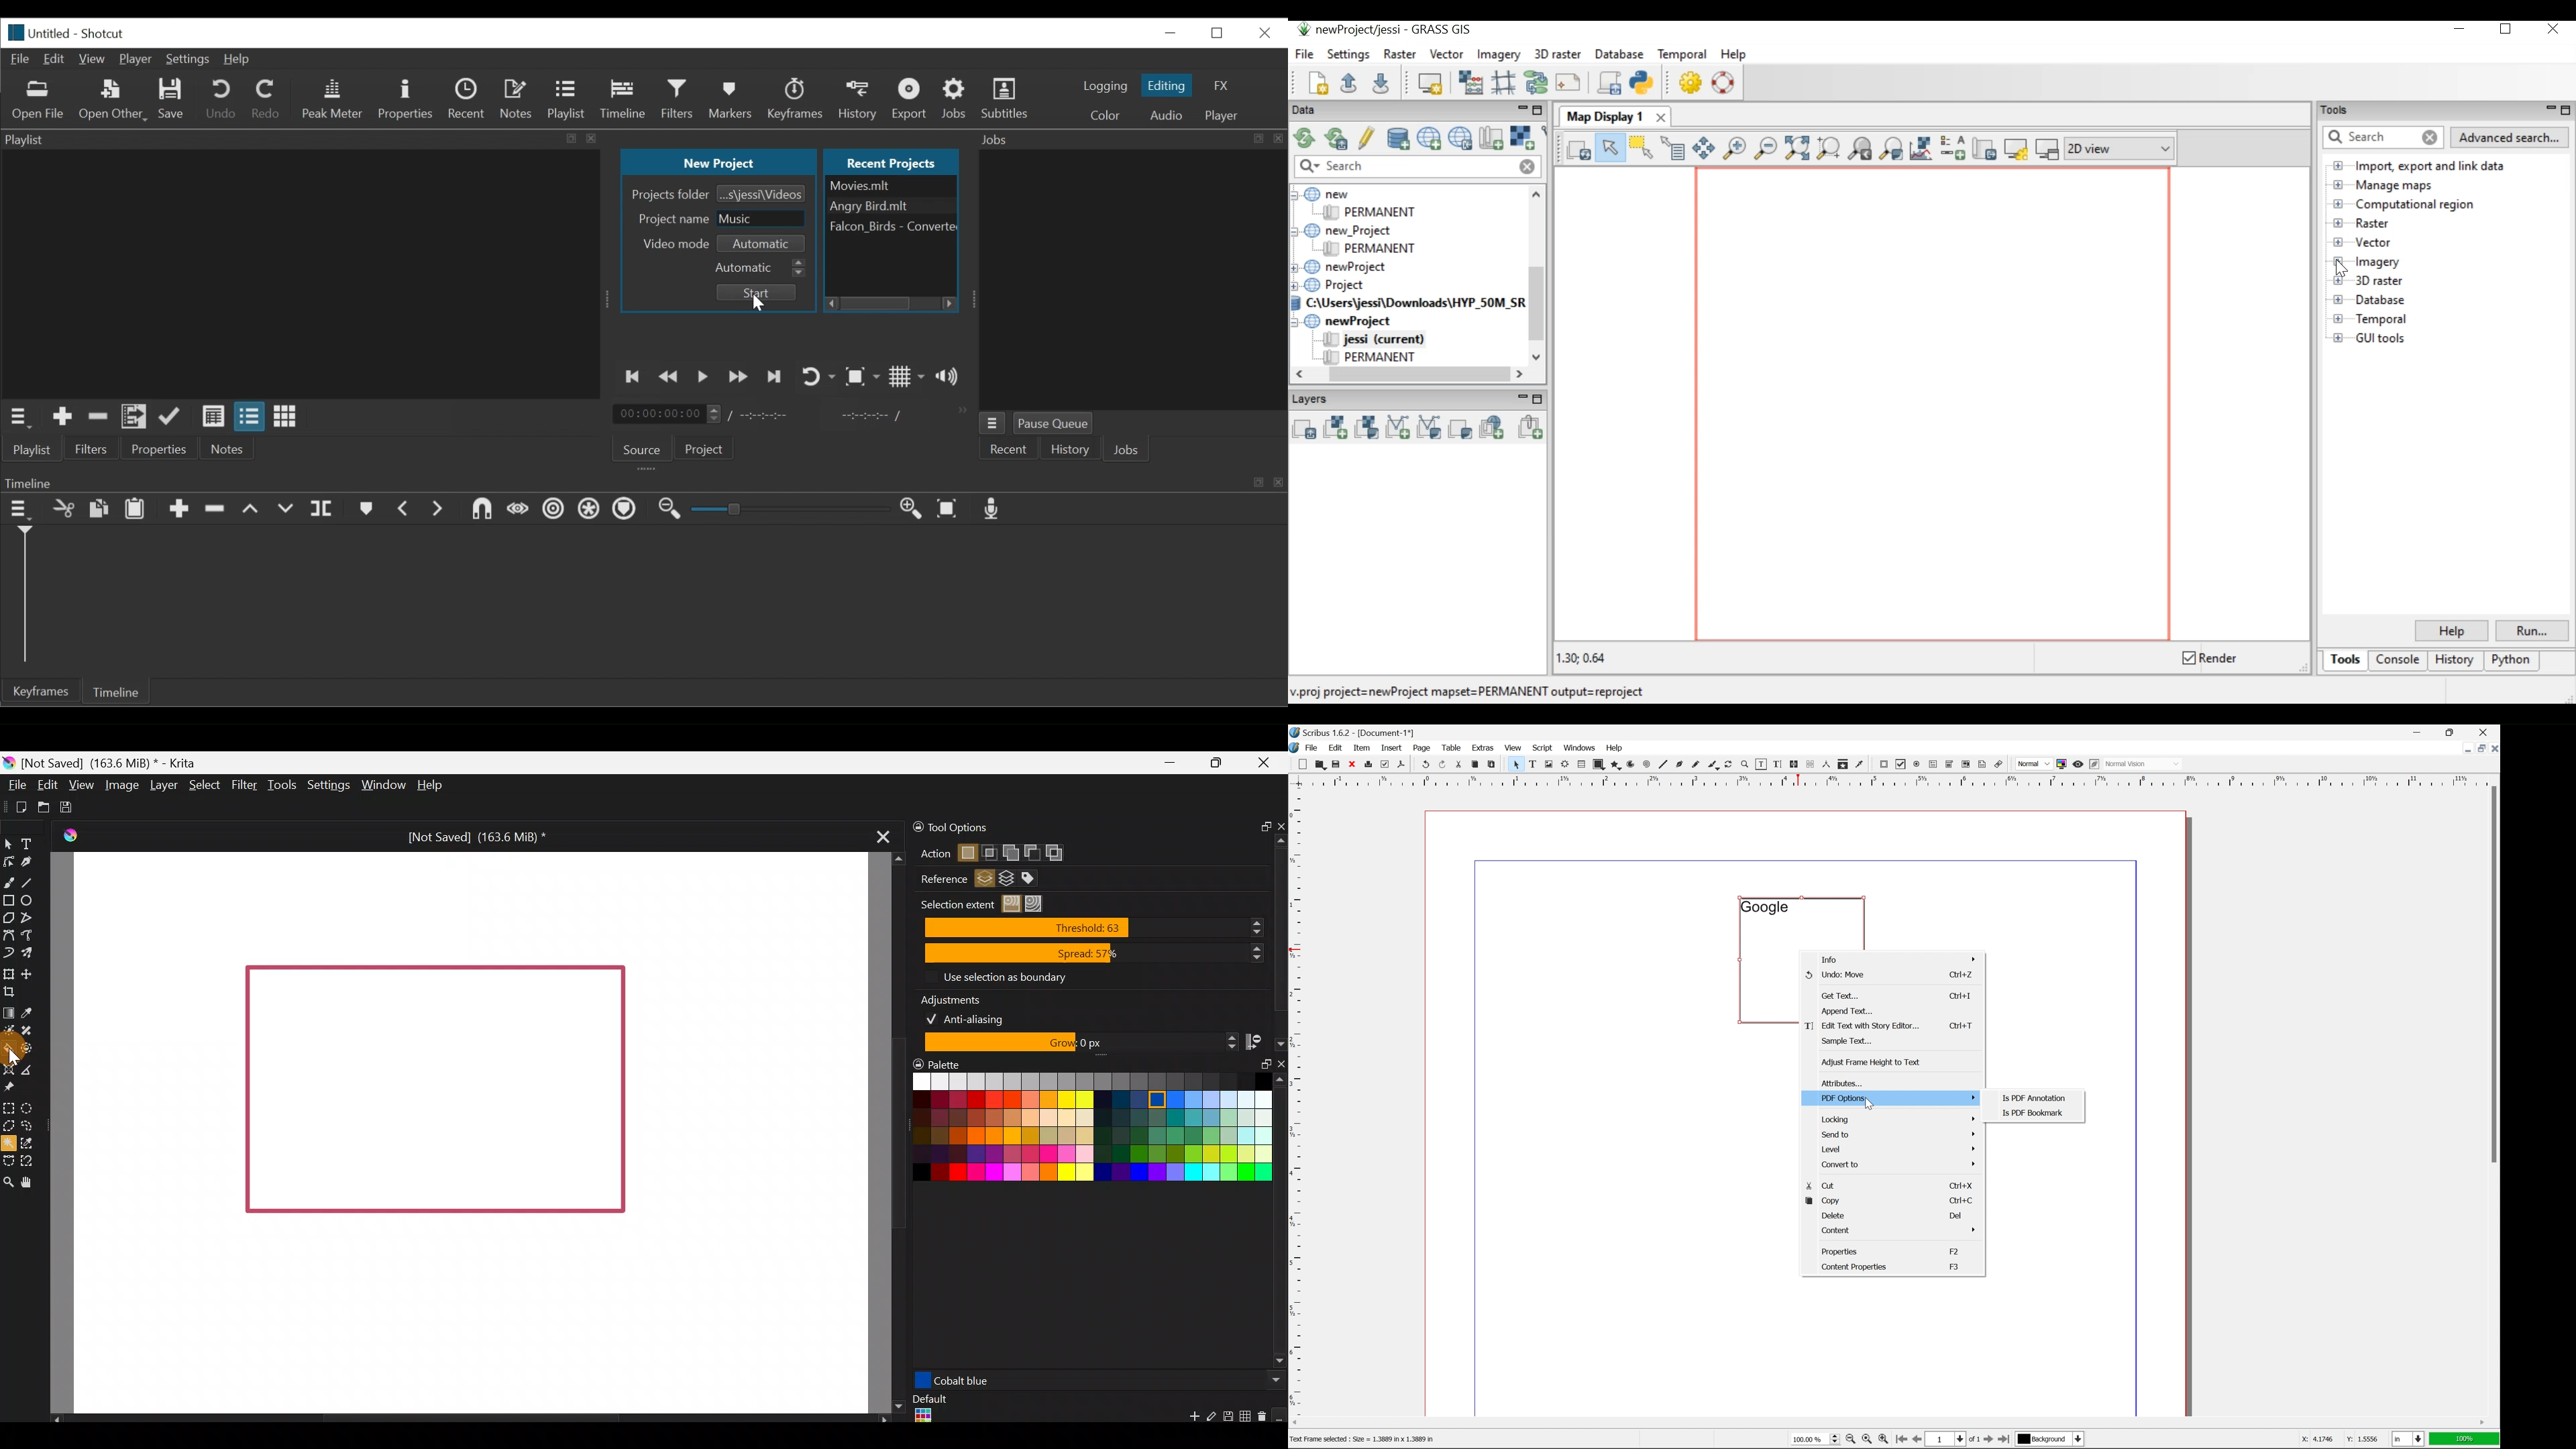 The height and width of the screenshot is (1456, 2576). What do you see at coordinates (28, 842) in the screenshot?
I see `Text tool` at bounding box center [28, 842].